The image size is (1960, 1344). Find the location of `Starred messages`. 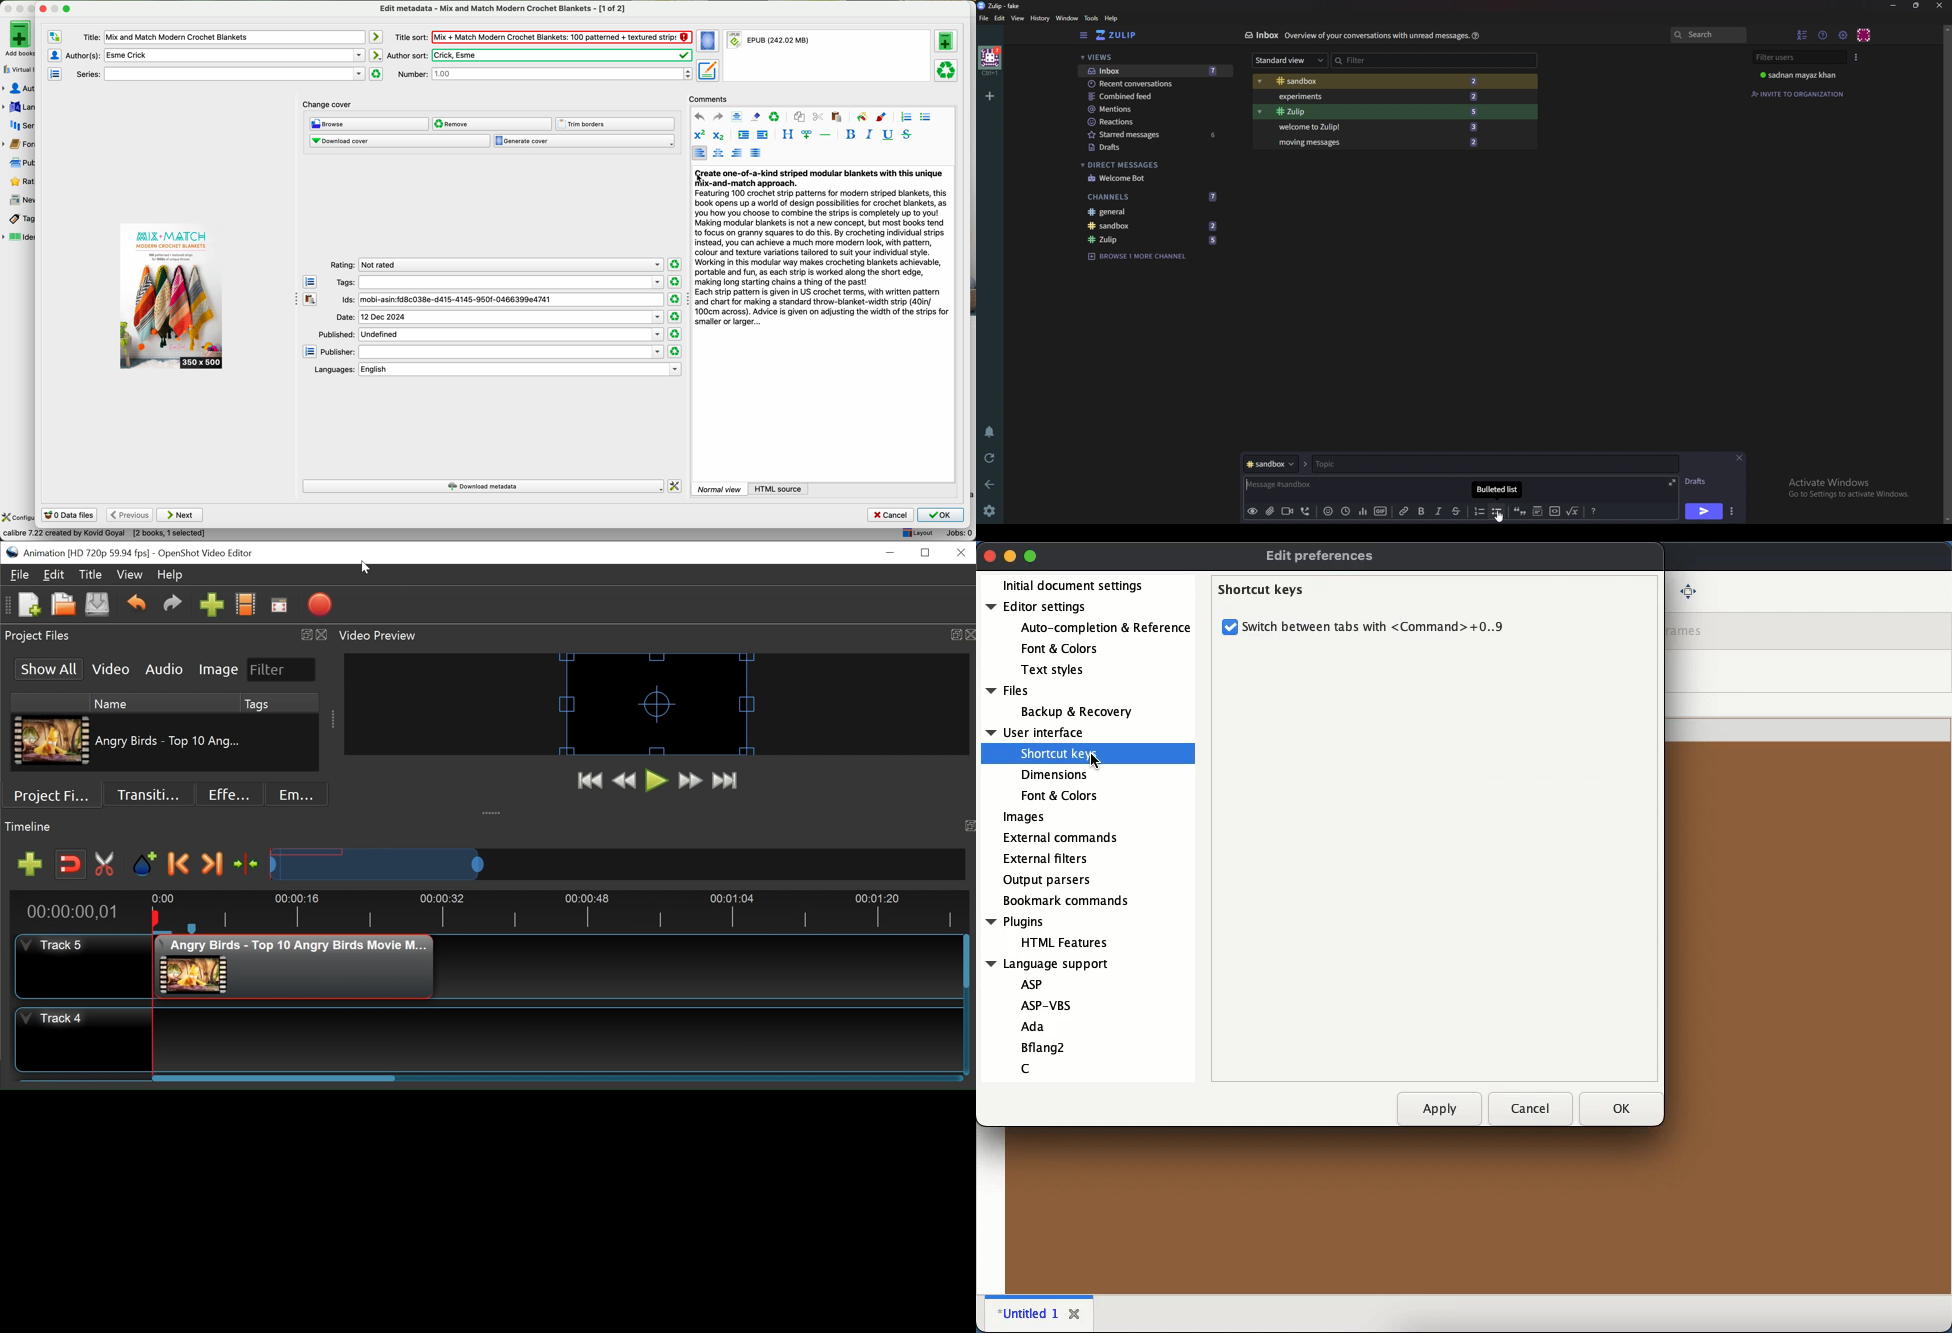

Starred messages is located at coordinates (1155, 134).